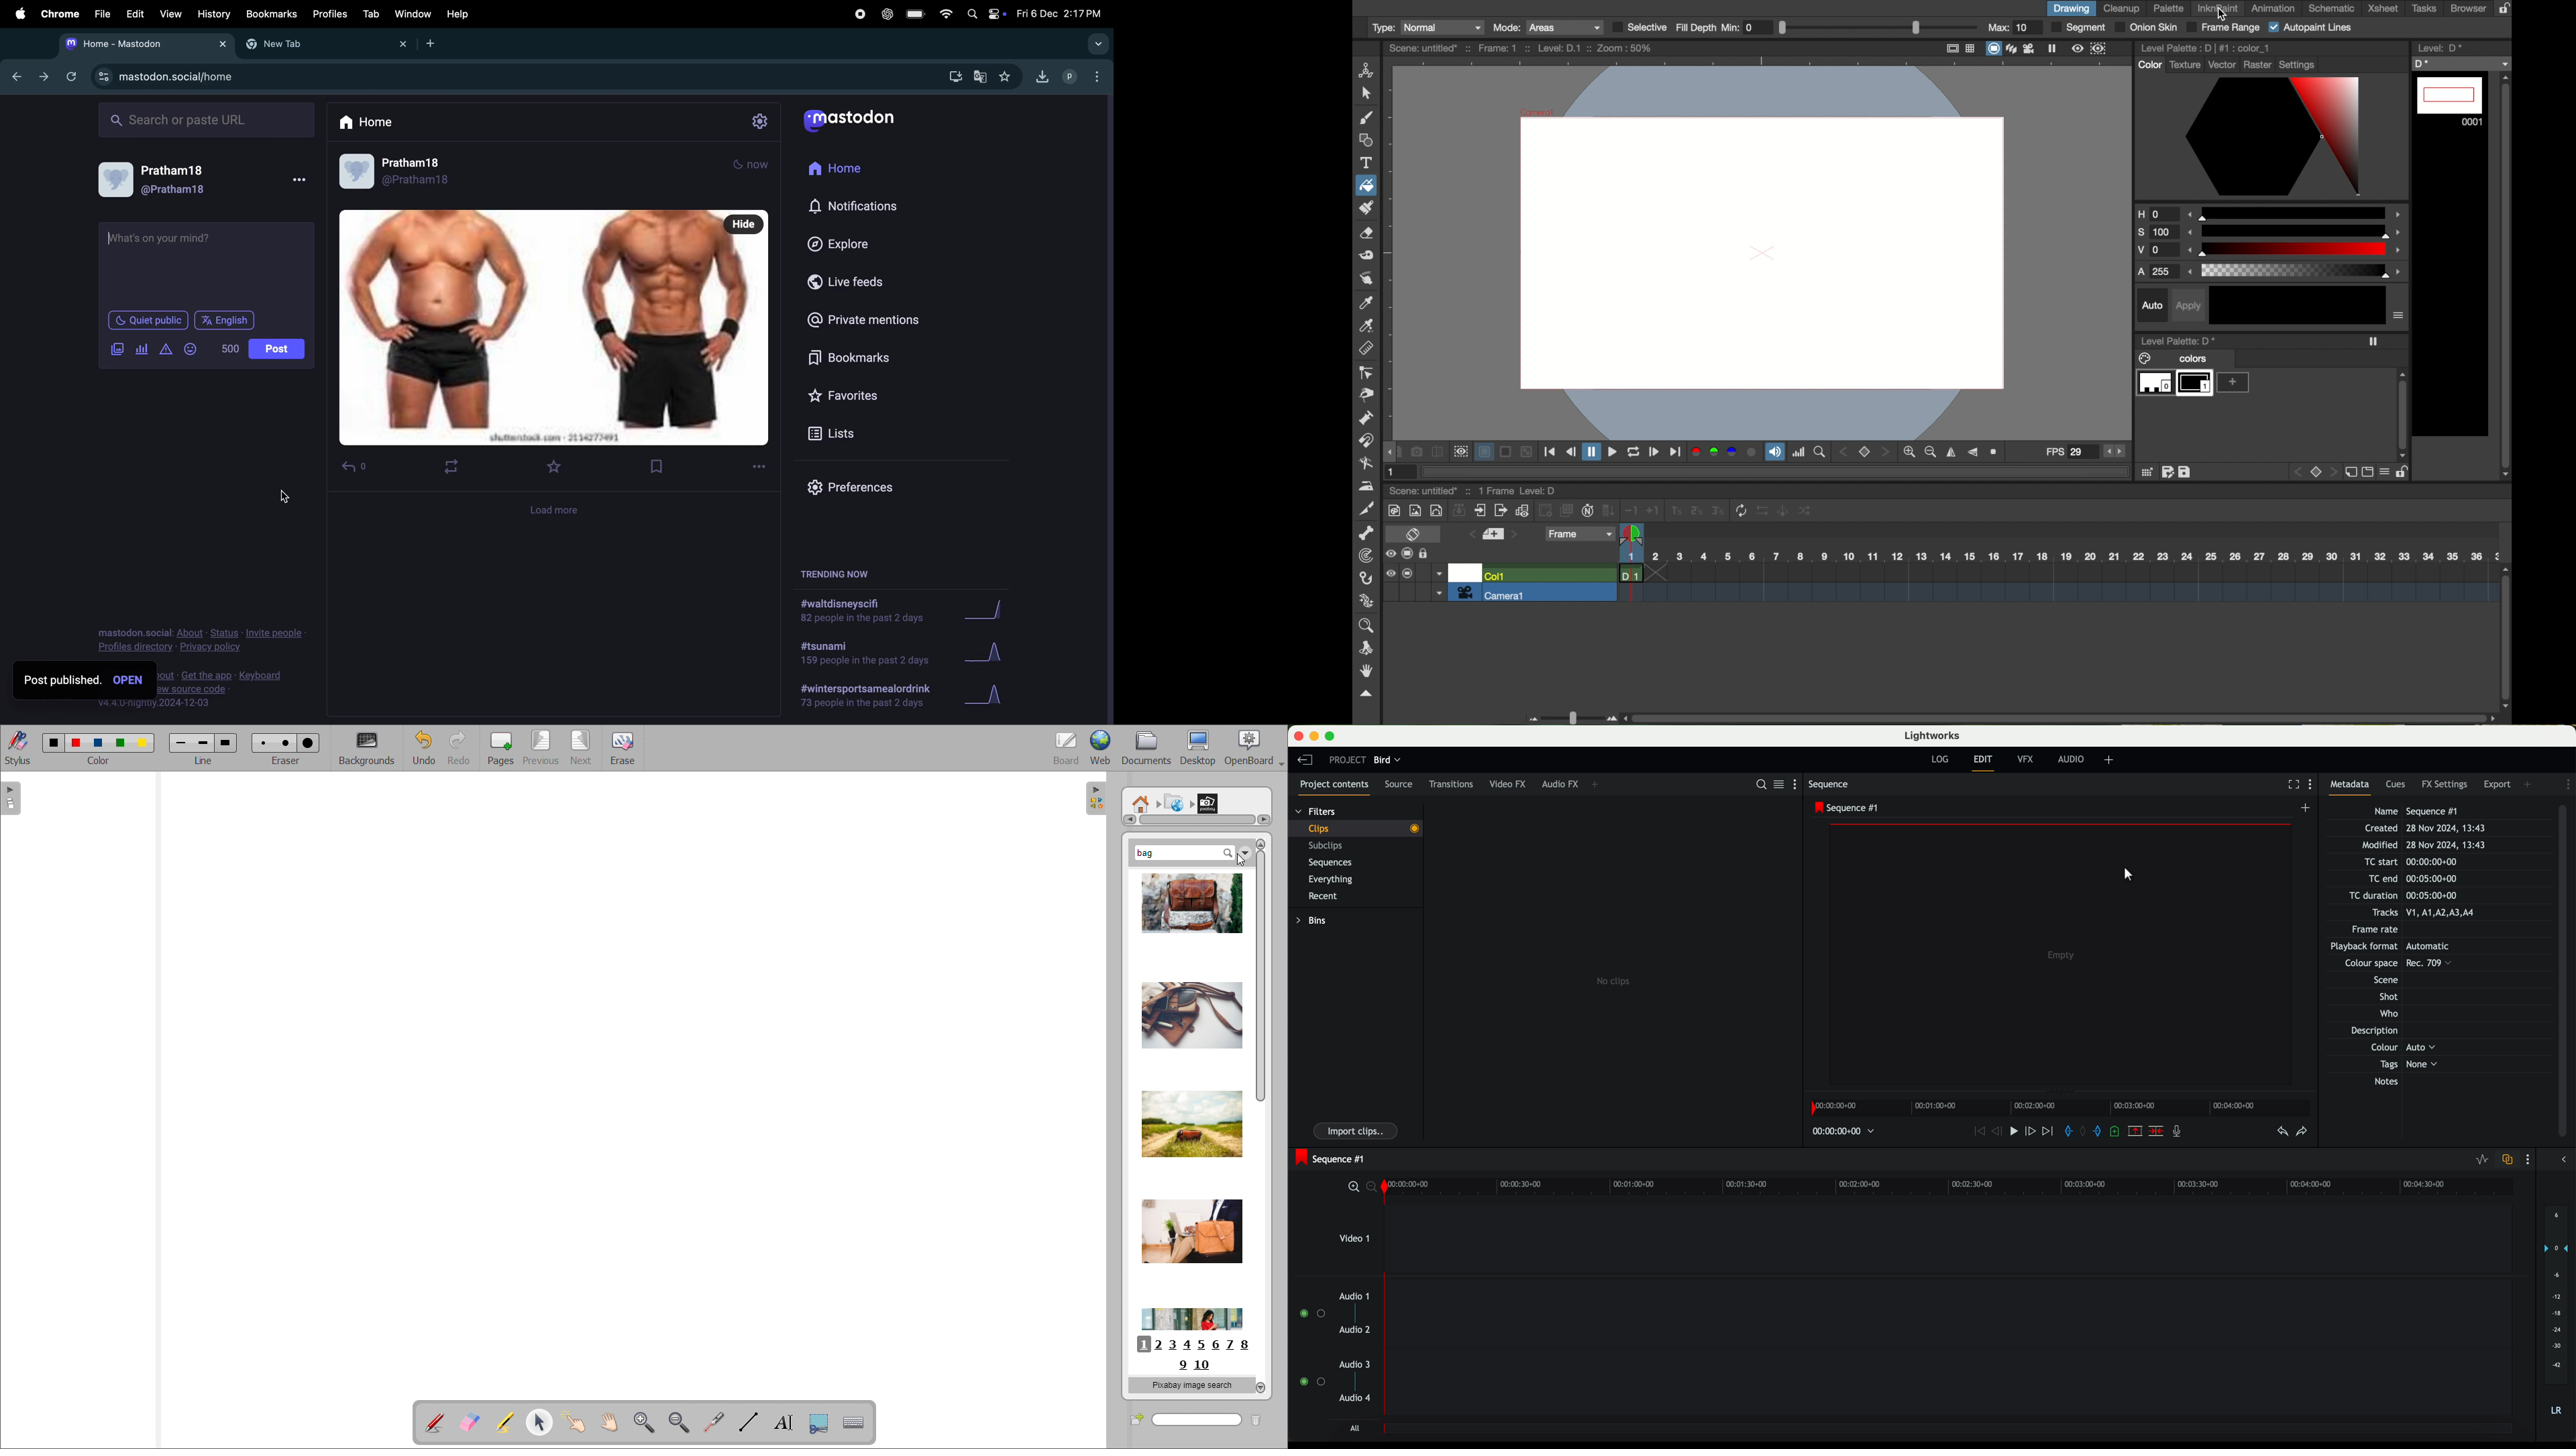 This screenshot has height=1456, width=2576. Describe the element at coordinates (889, 15) in the screenshot. I see `chatgpt` at that location.